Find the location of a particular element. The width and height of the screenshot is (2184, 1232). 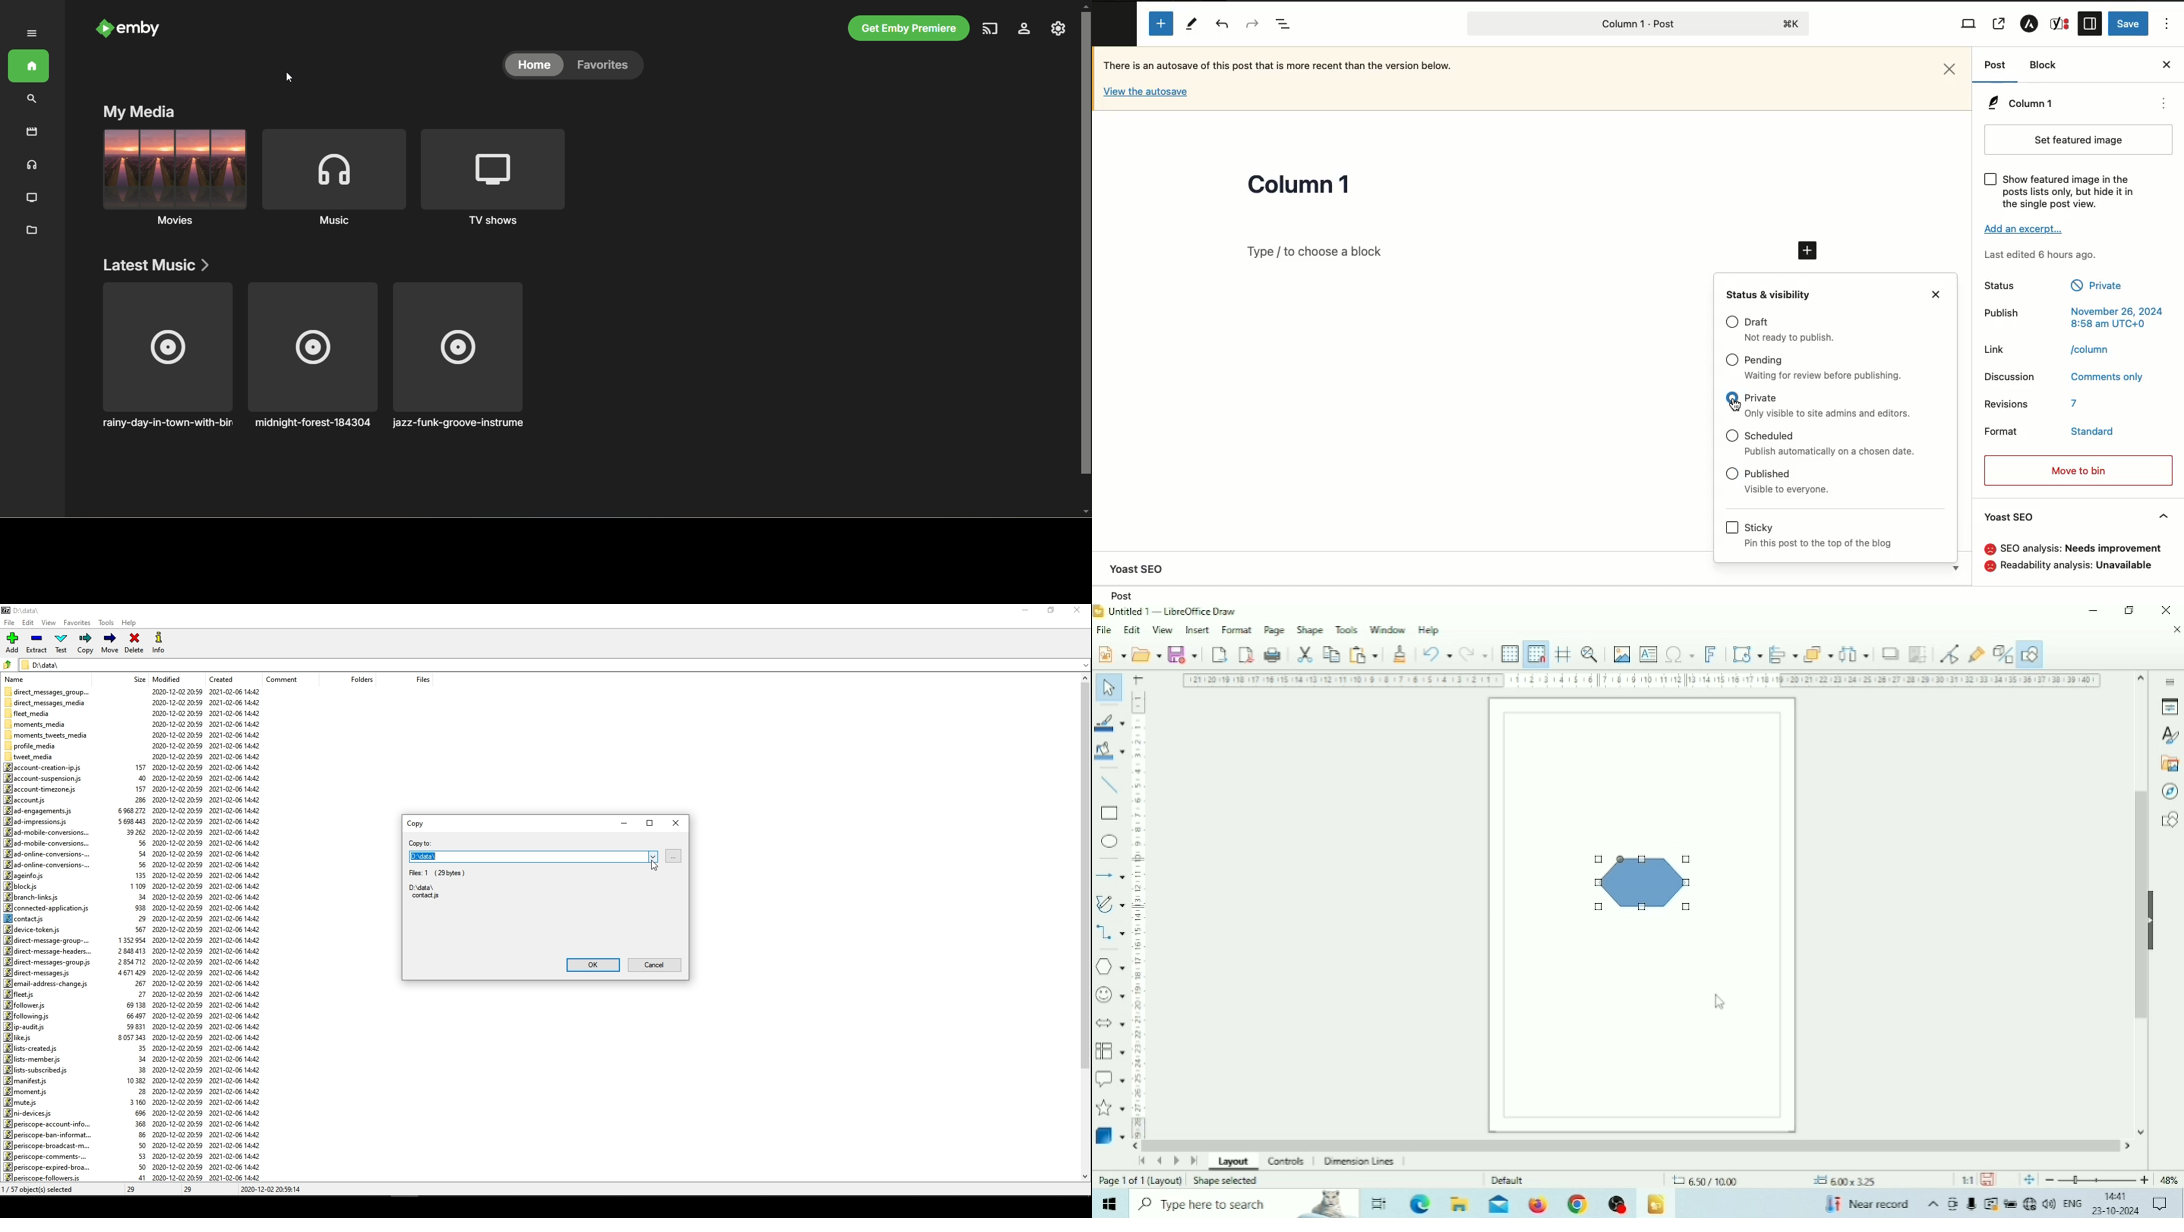

Add excerpt is located at coordinates (2027, 228).